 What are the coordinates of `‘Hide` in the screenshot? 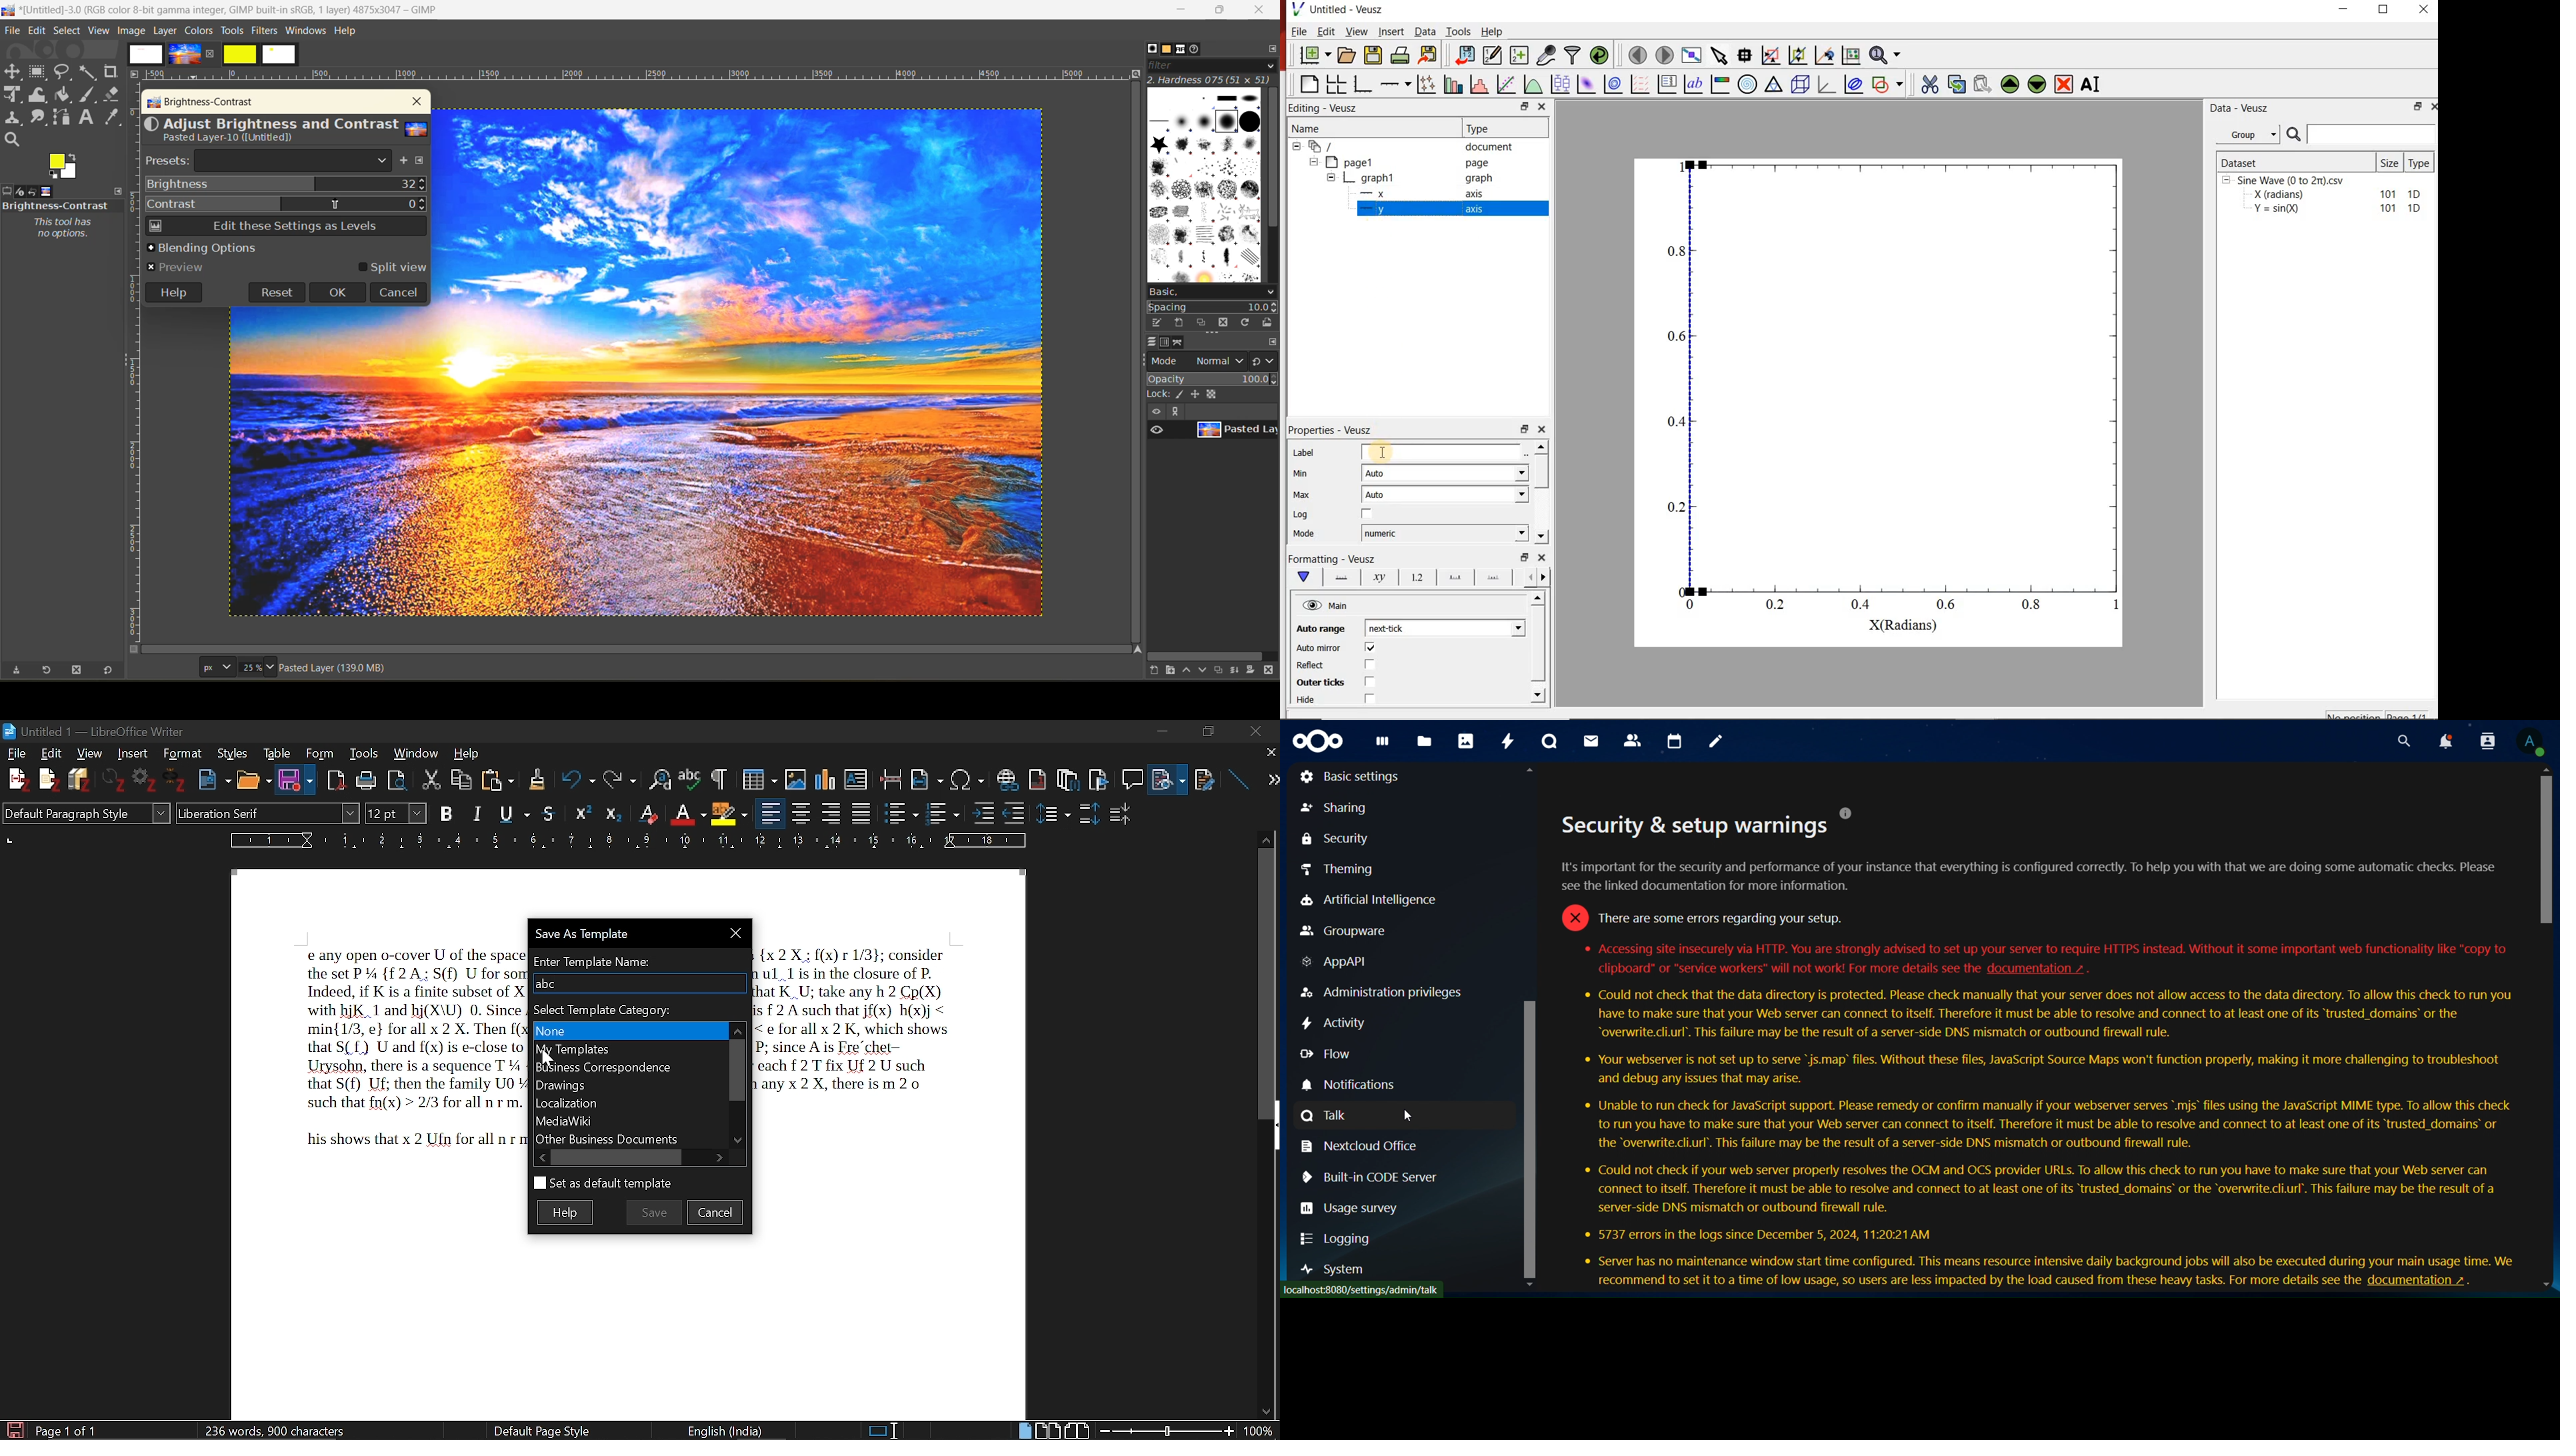 It's located at (1307, 701).